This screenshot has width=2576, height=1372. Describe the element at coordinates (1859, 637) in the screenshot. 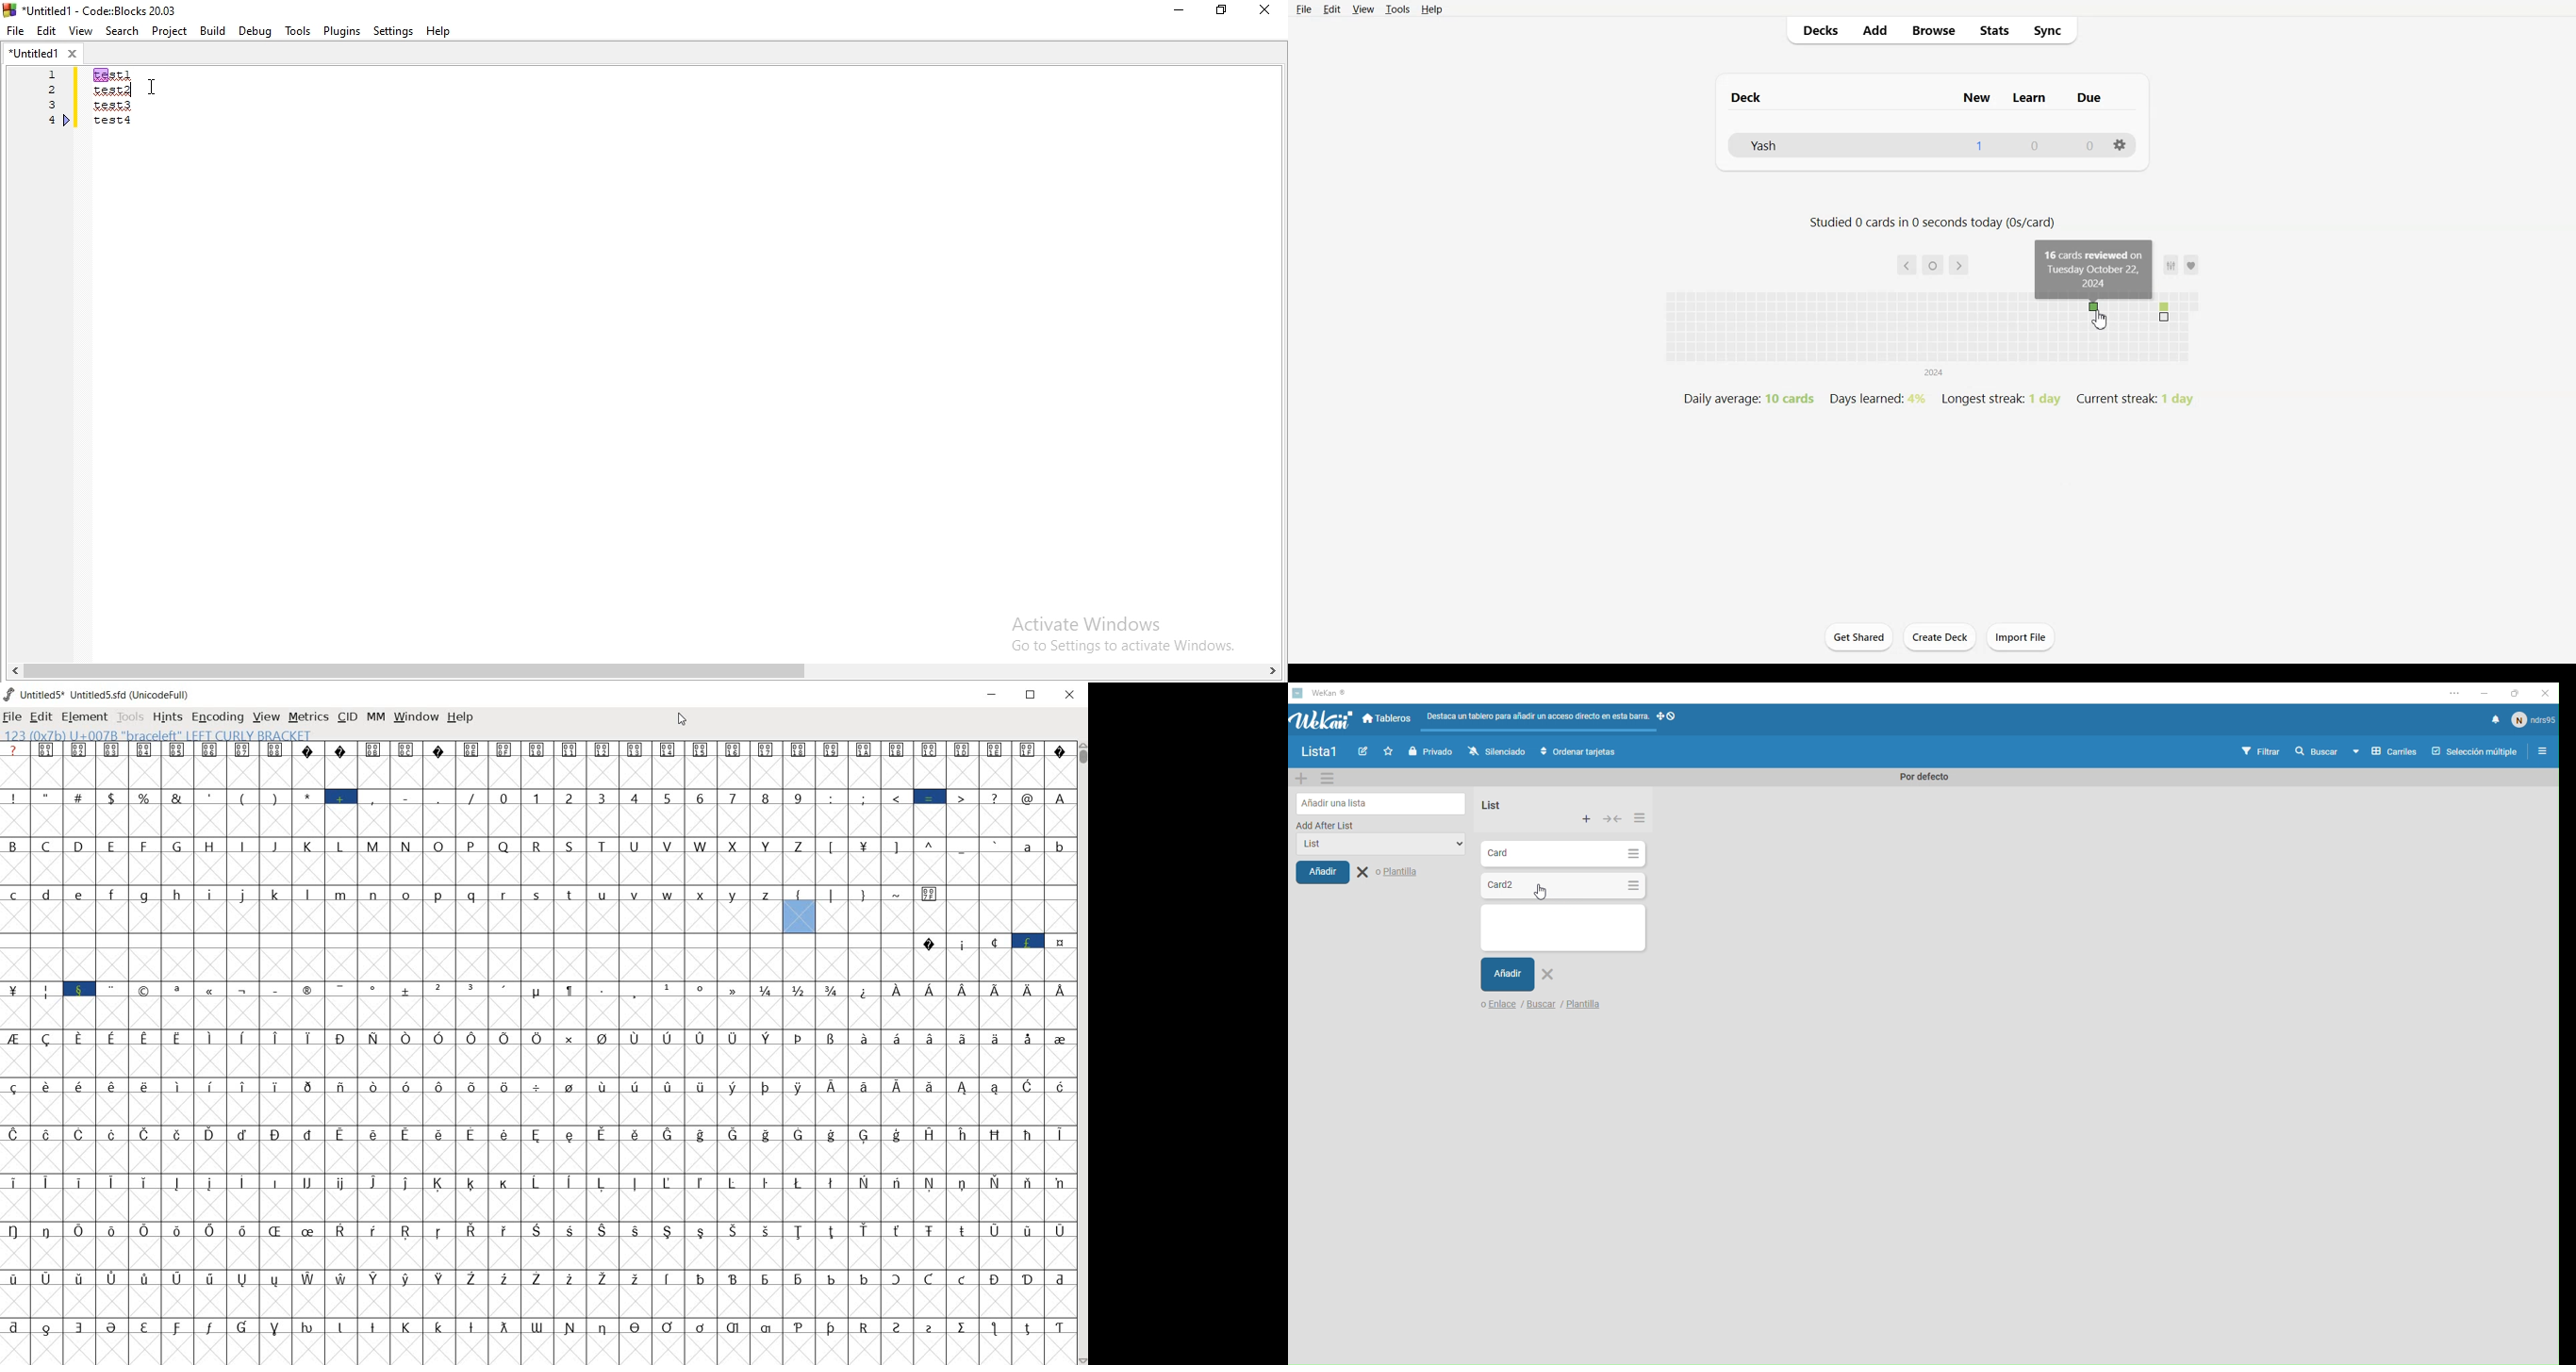

I see `Get Shared` at that location.